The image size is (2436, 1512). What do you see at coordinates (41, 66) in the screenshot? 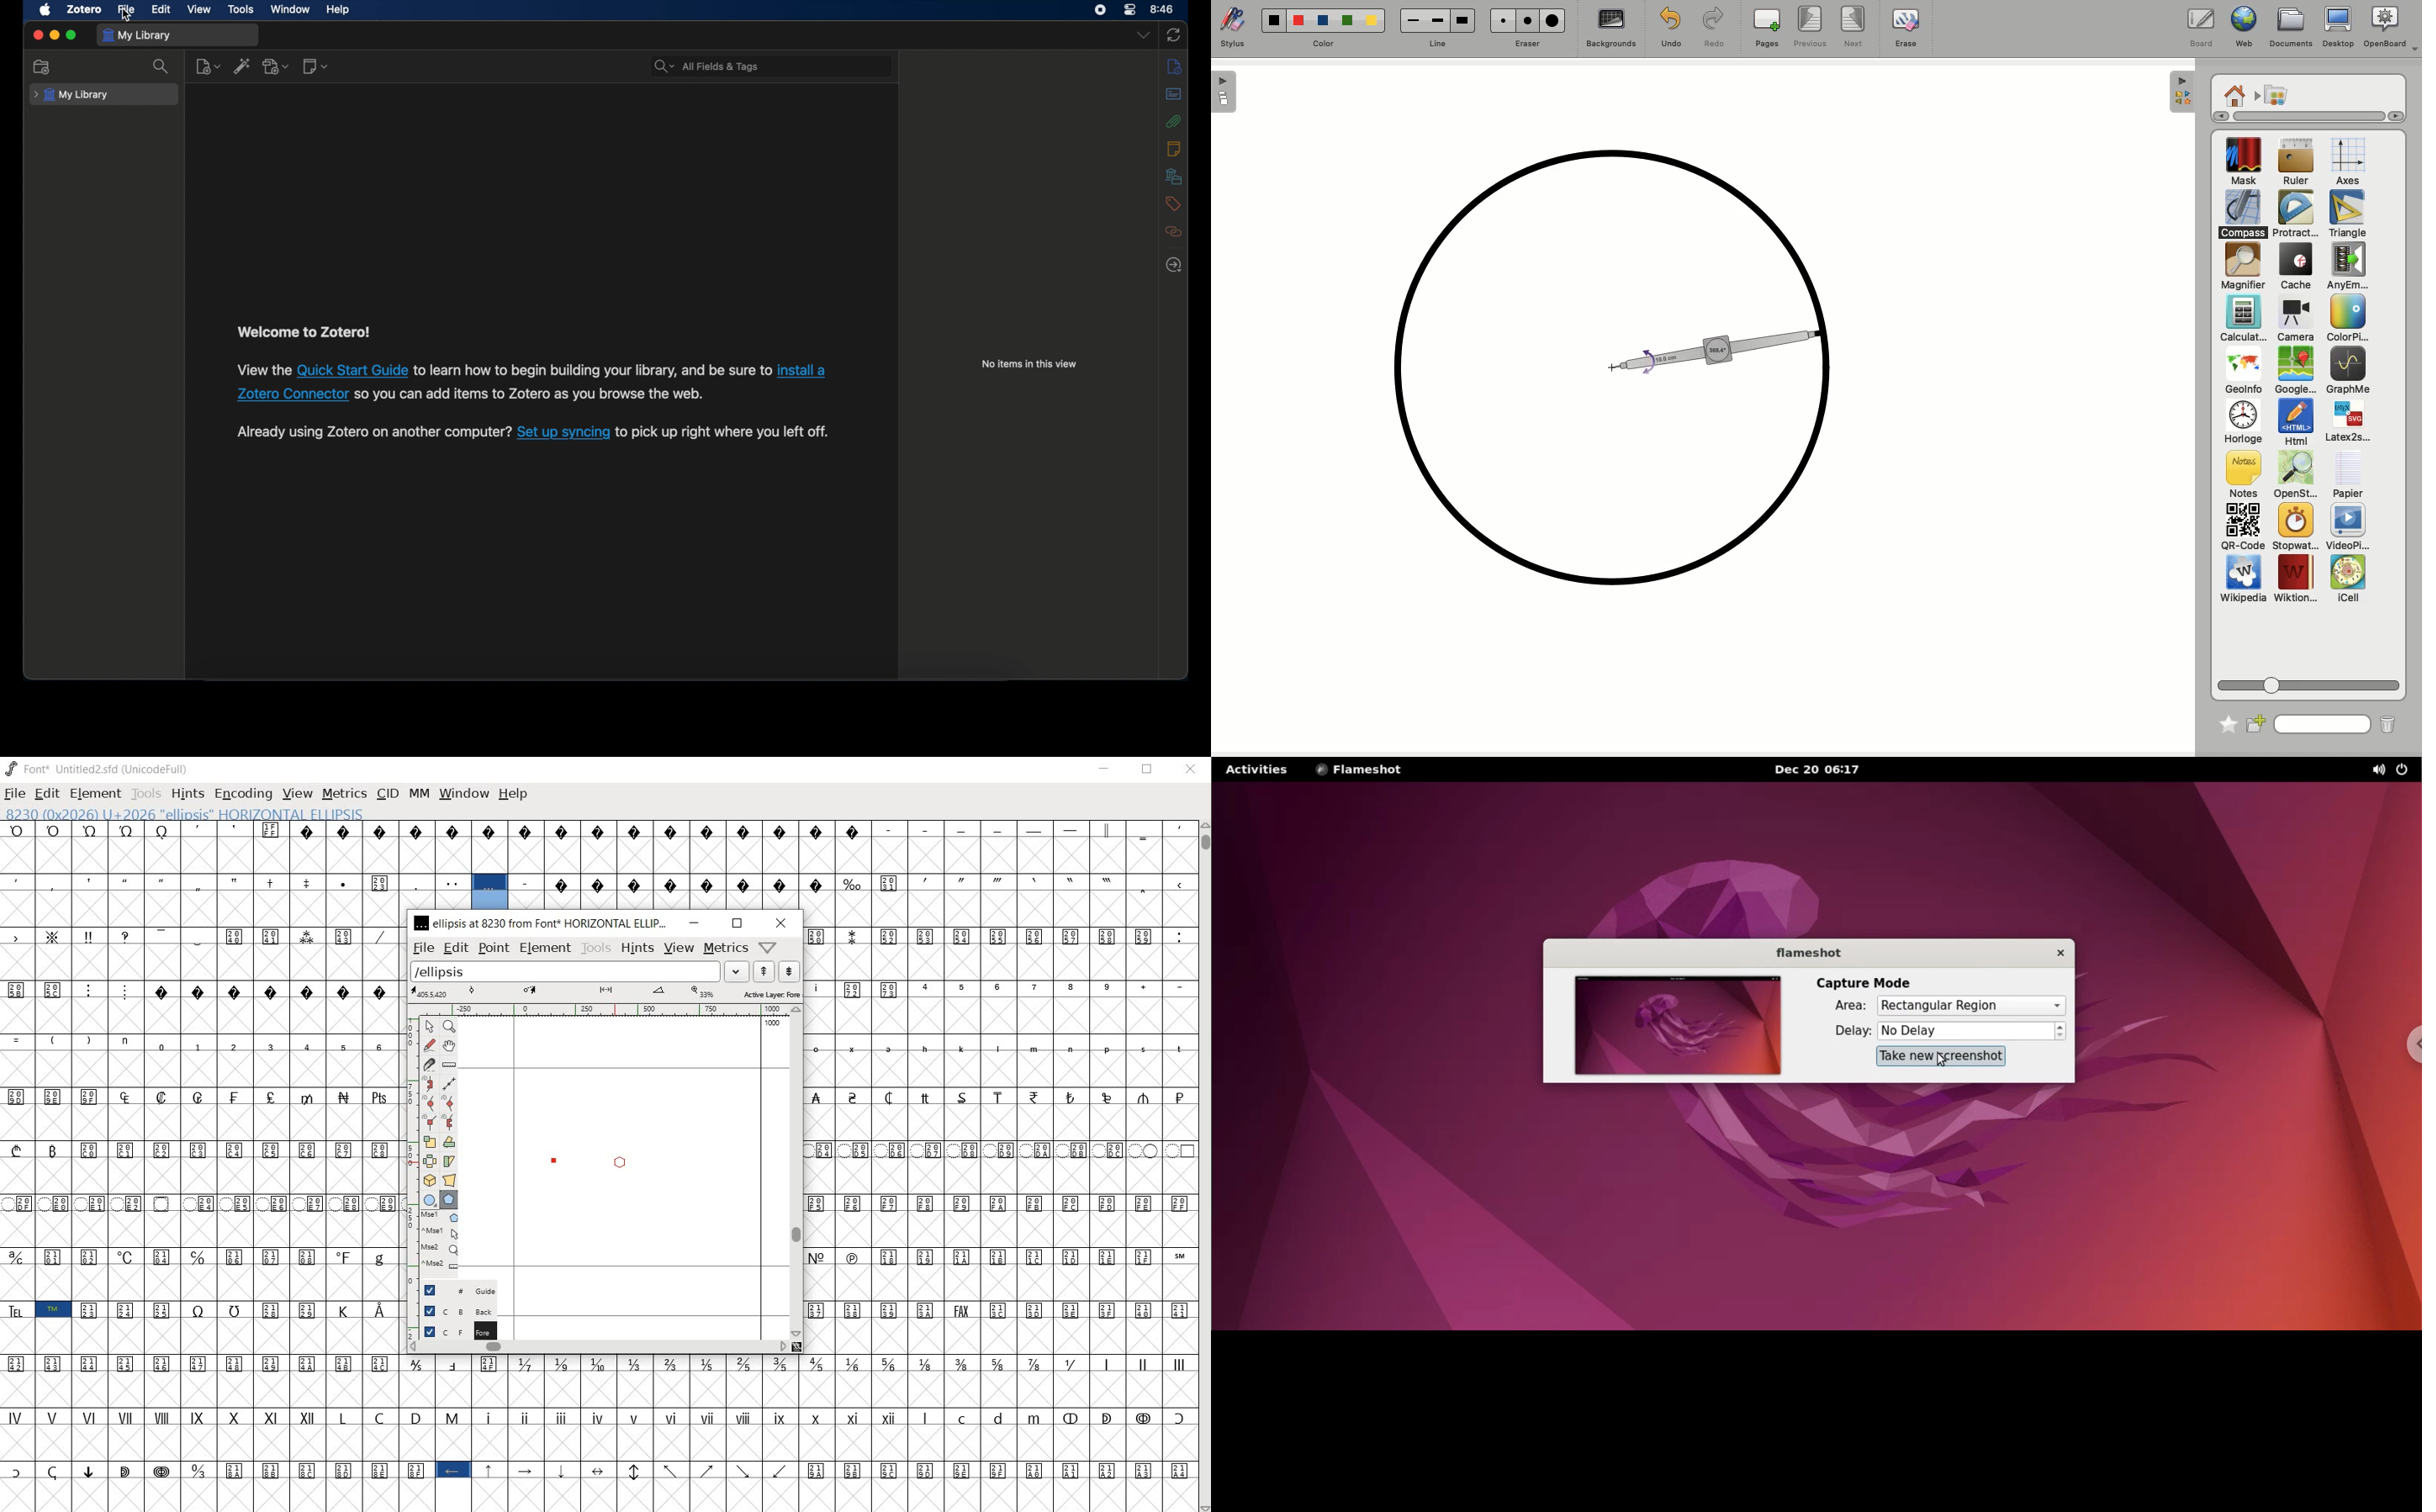
I see `new collection` at bounding box center [41, 66].